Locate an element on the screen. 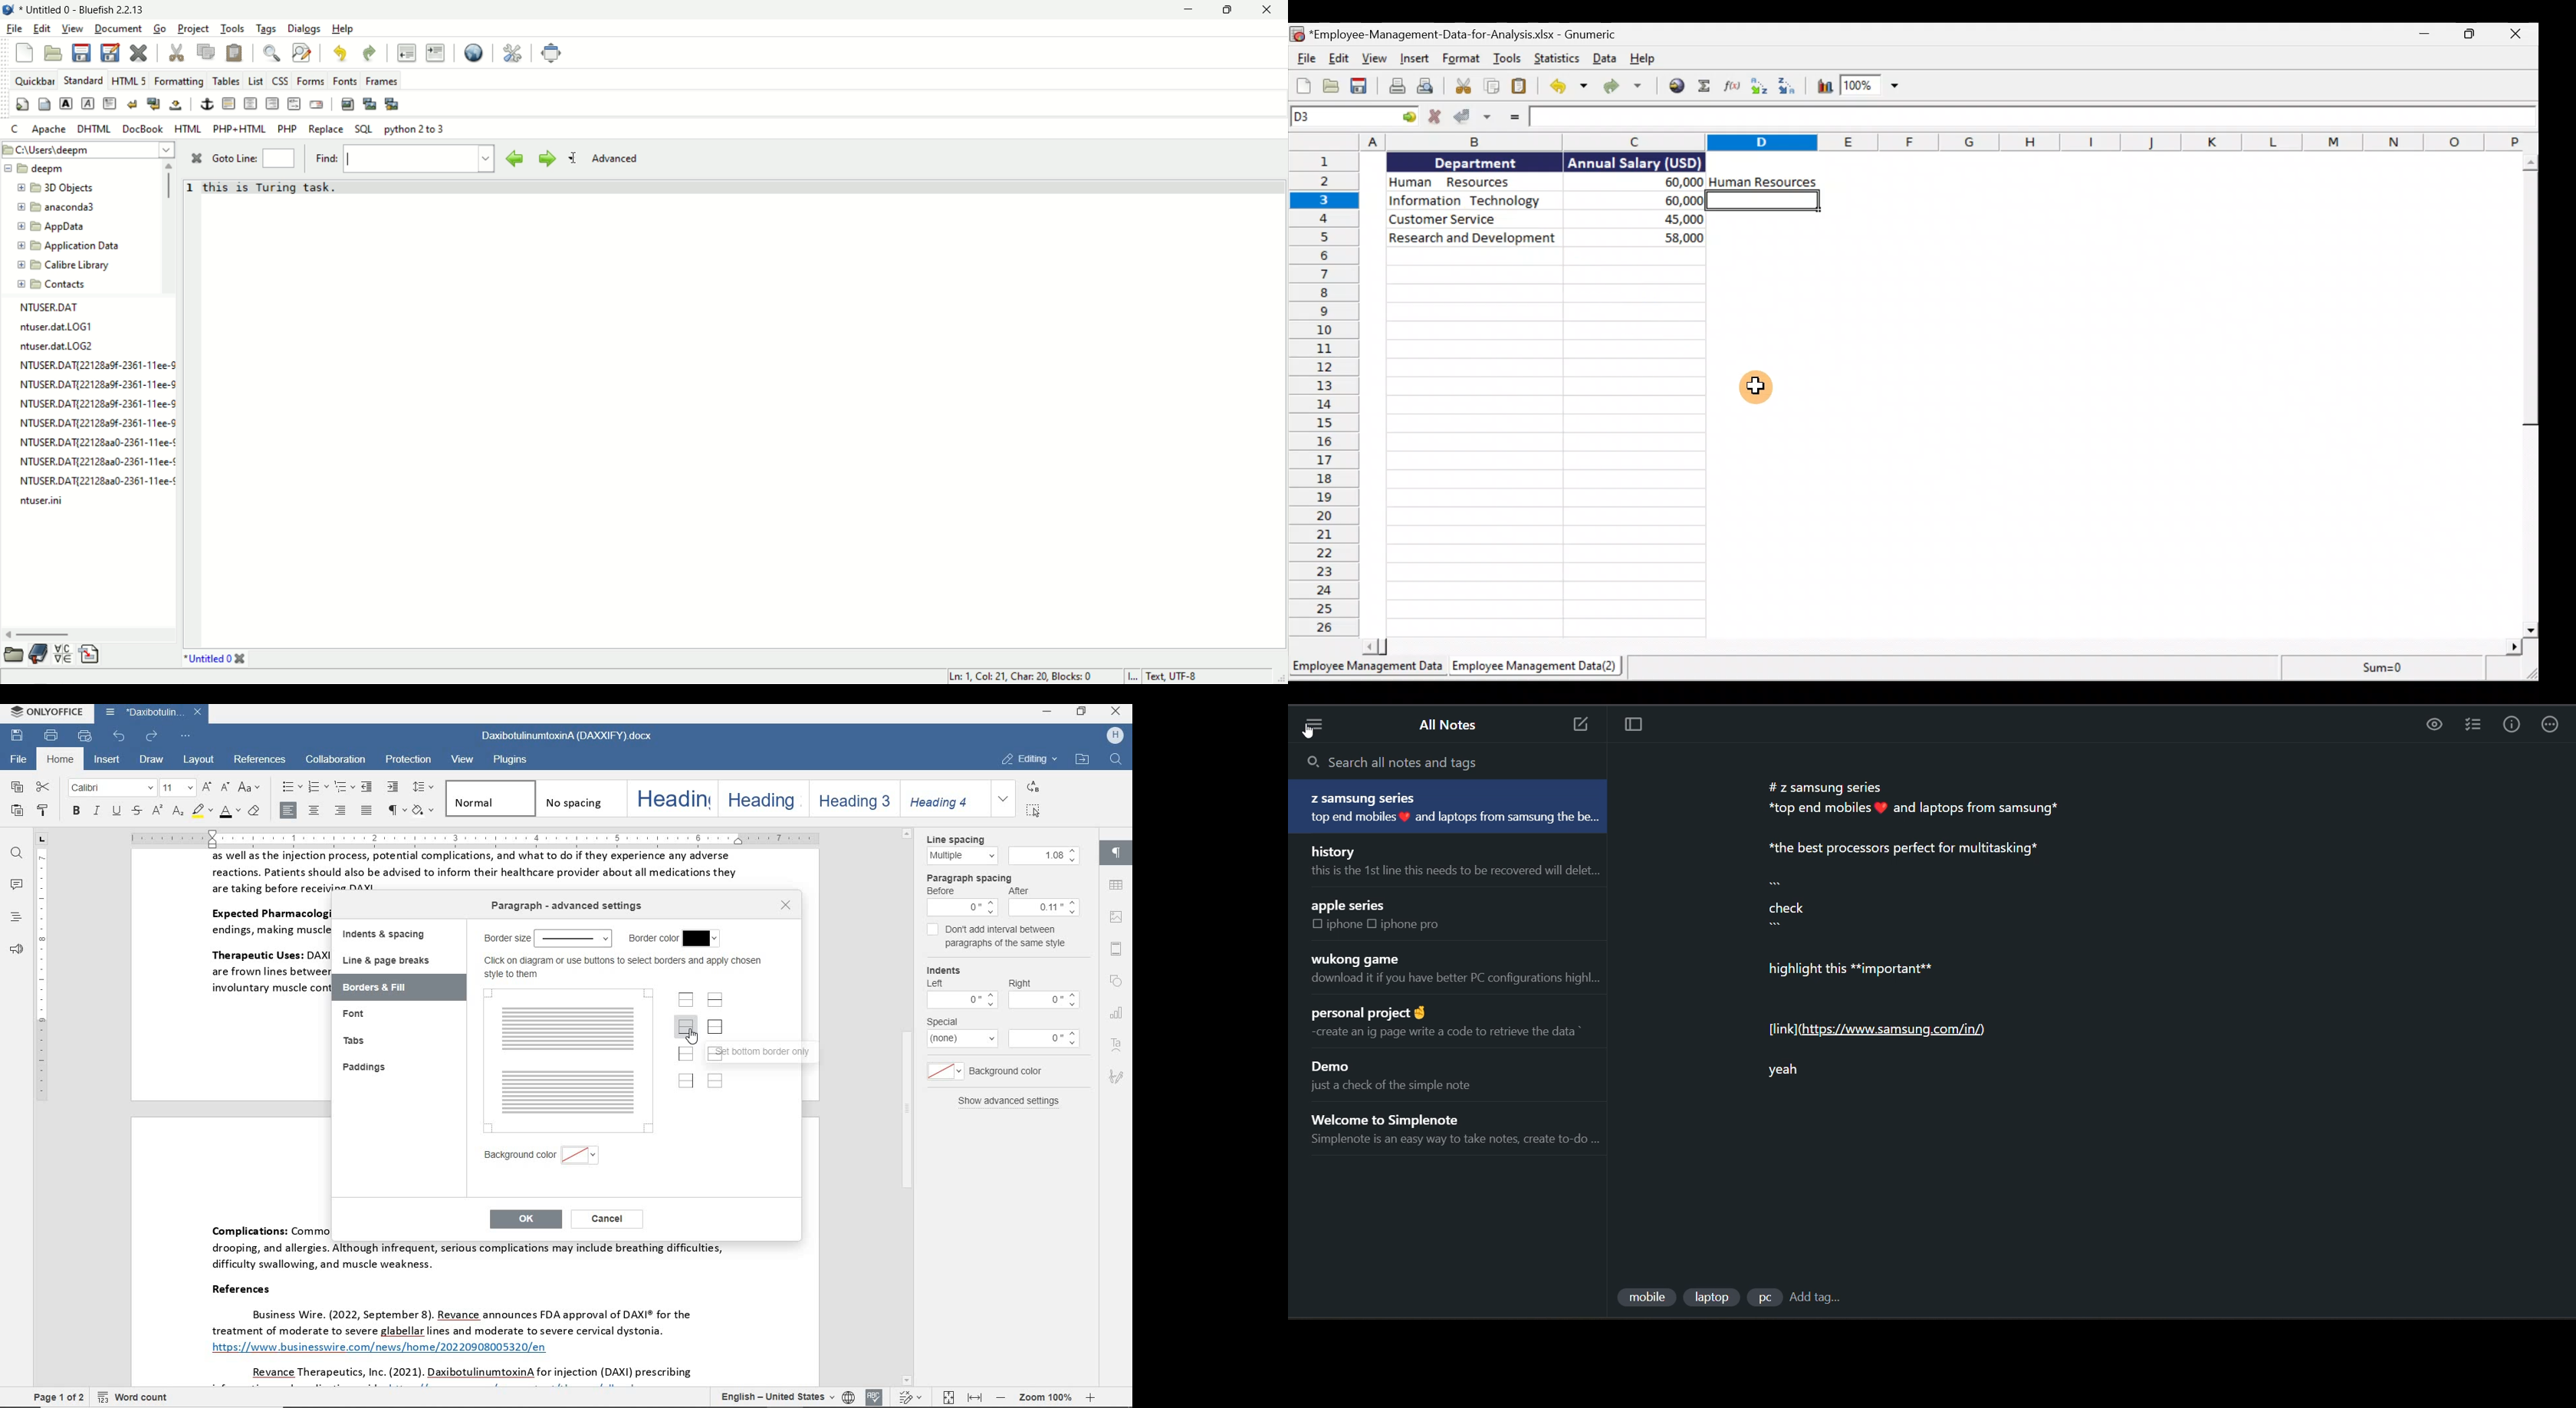  decrement font size is located at coordinates (224, 786).